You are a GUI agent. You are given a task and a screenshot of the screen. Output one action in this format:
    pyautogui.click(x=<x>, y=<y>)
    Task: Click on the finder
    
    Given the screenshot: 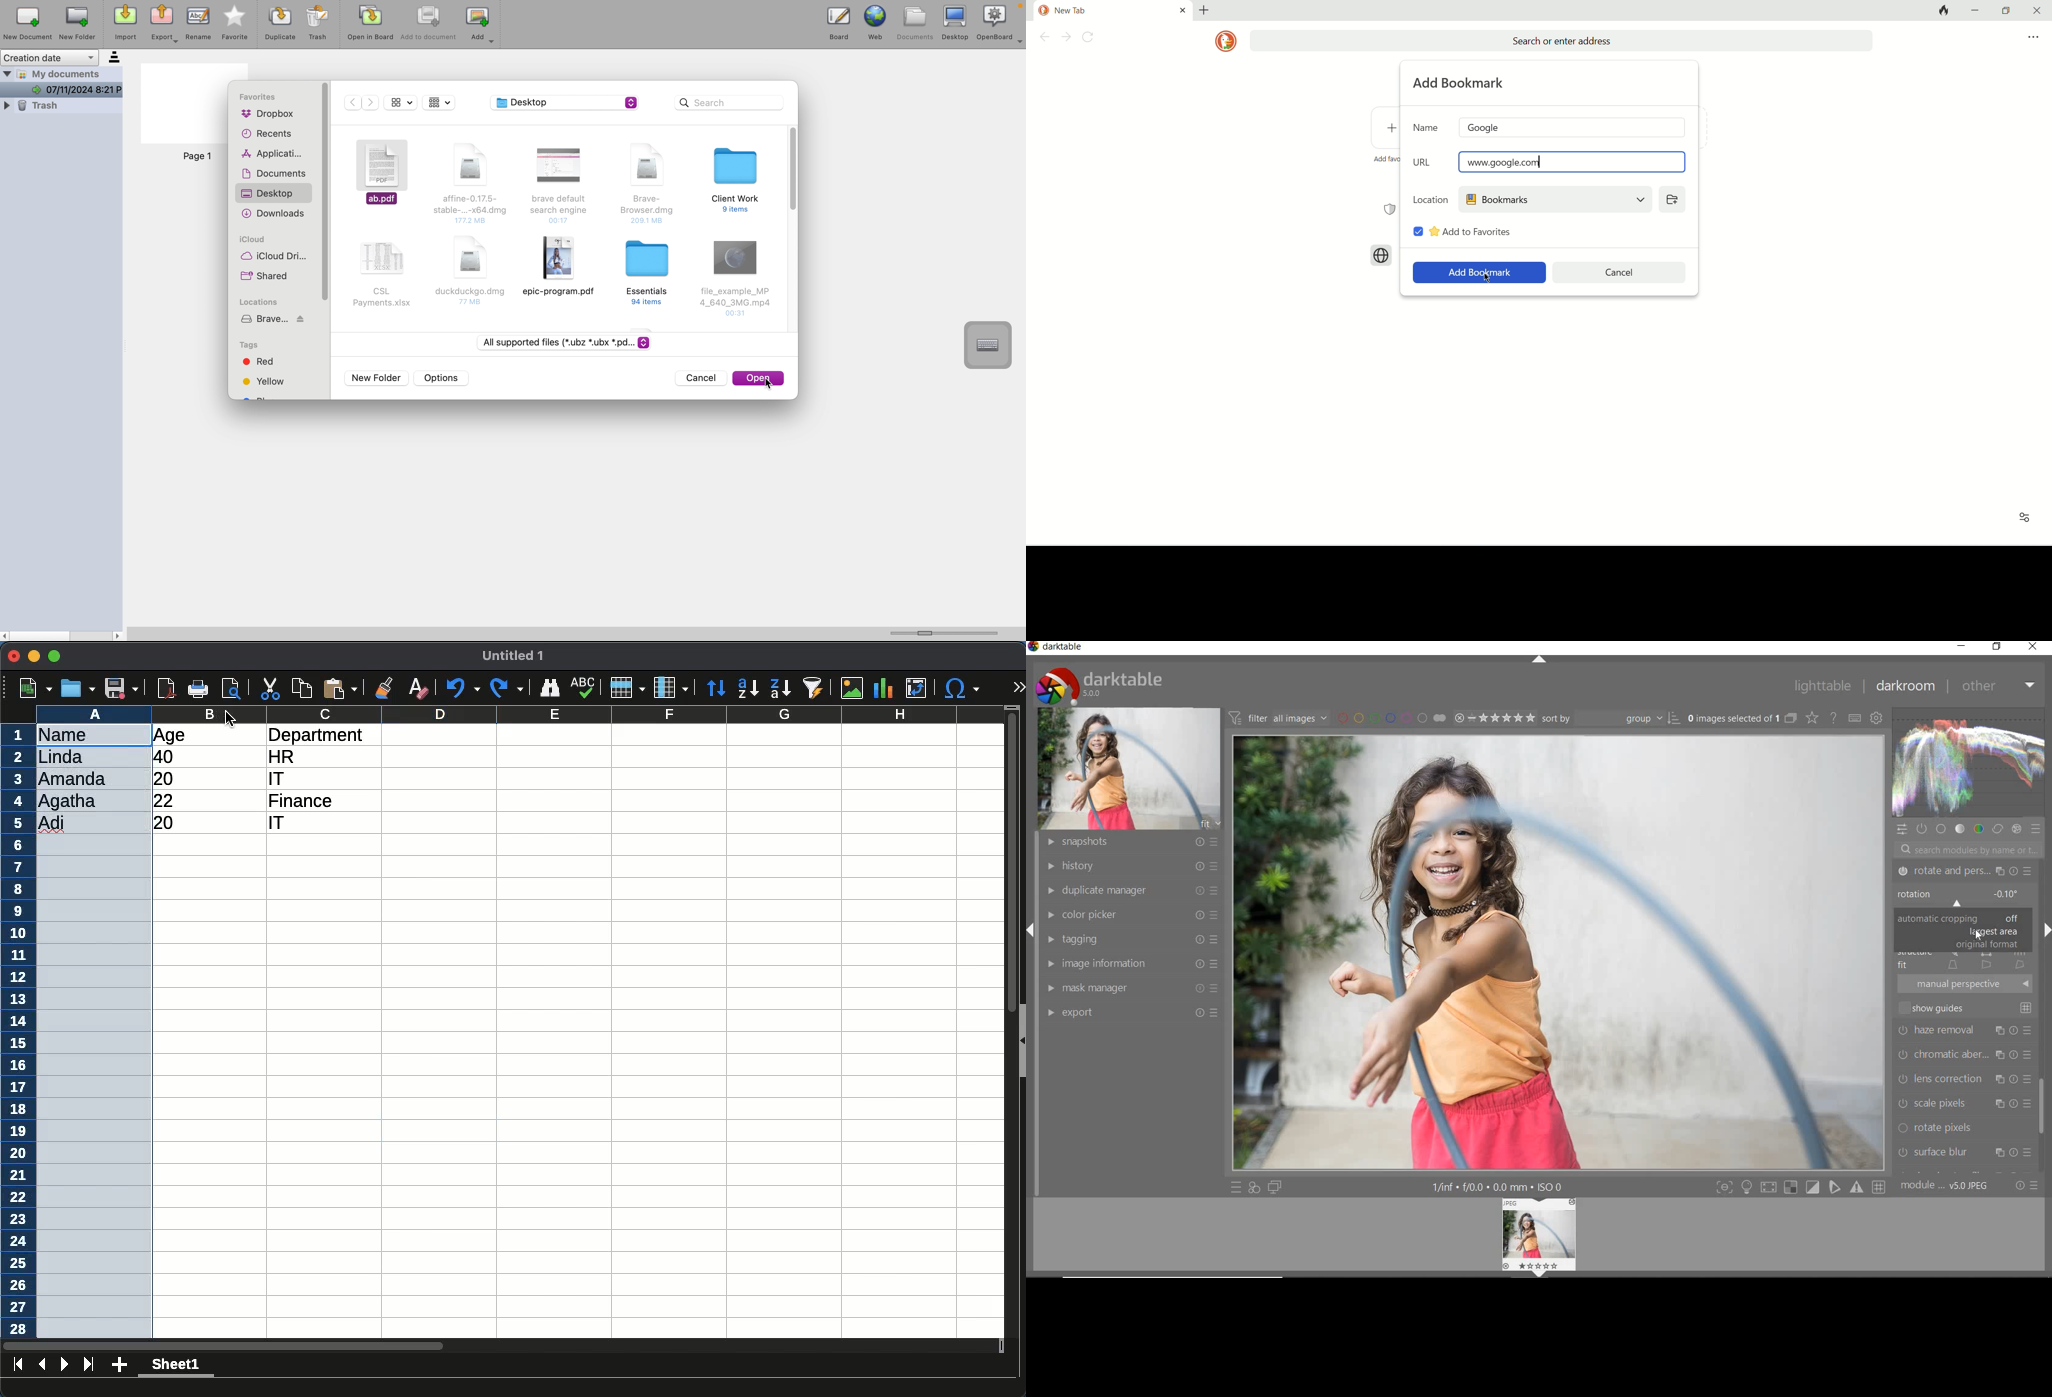 What is the action you would take?
    pyautogui.click(x=552, y=688)
    